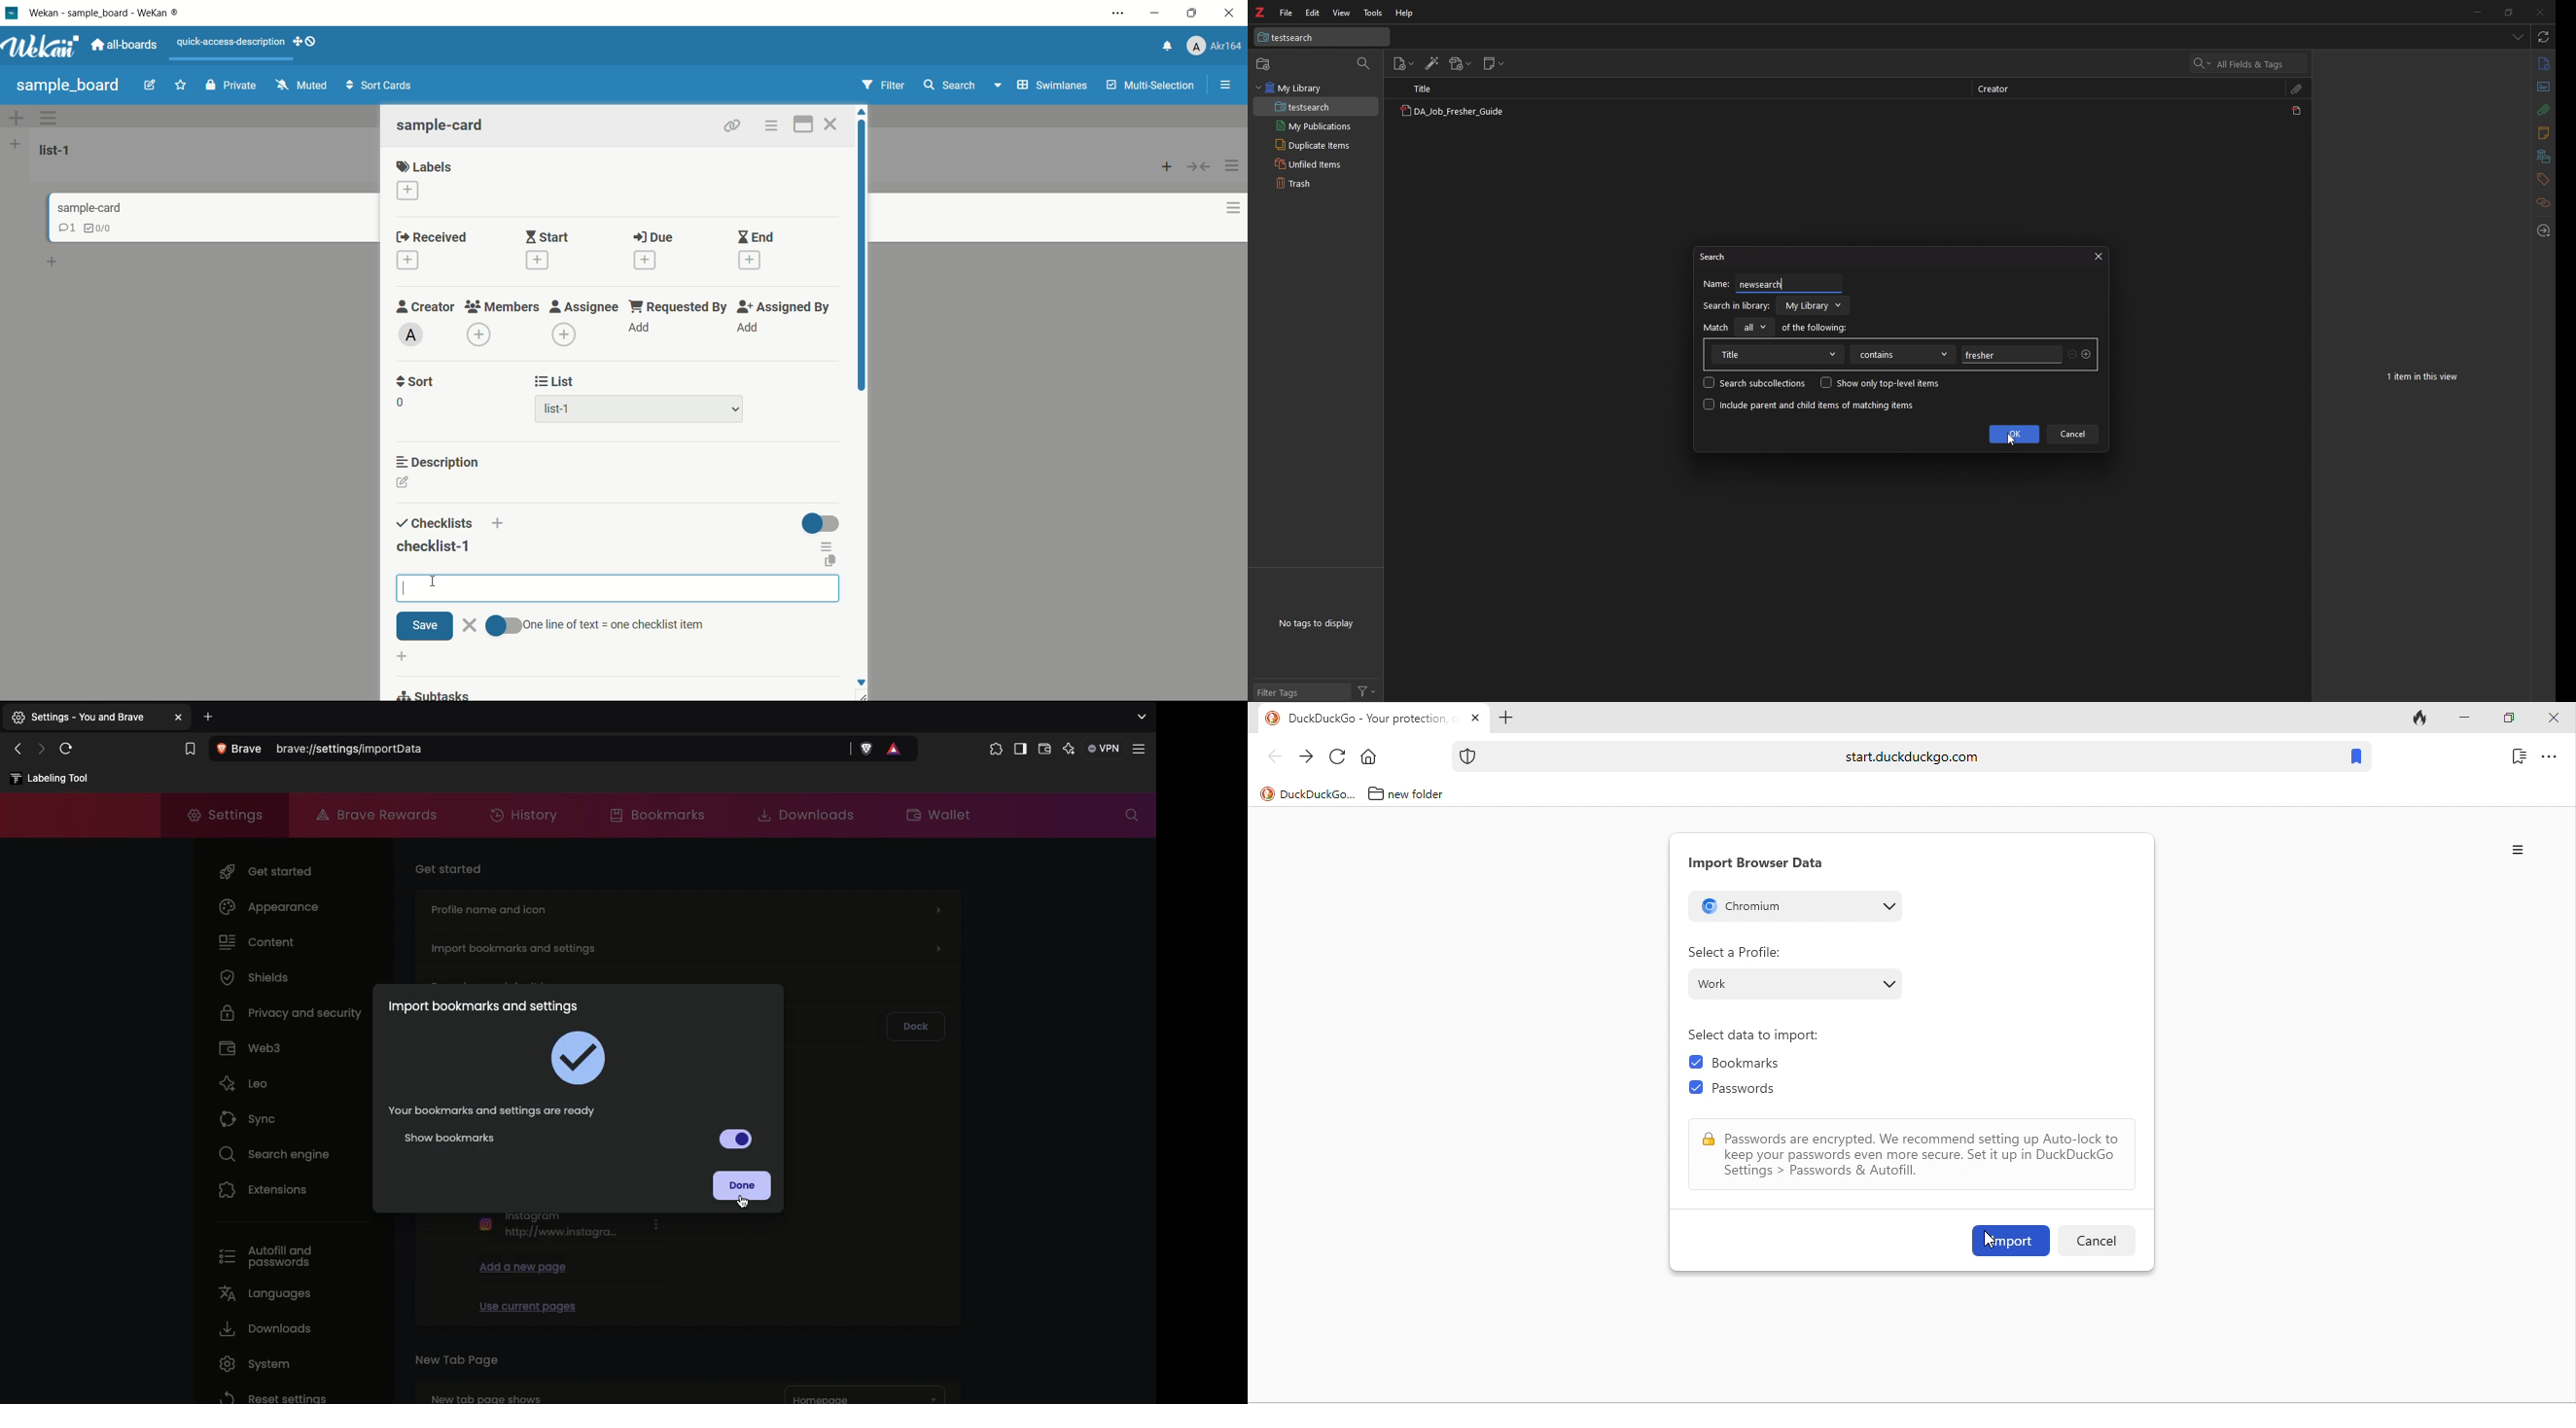 This screenshot has height=1428, width=2576. I want to click on add assignee, so click(565, 335).